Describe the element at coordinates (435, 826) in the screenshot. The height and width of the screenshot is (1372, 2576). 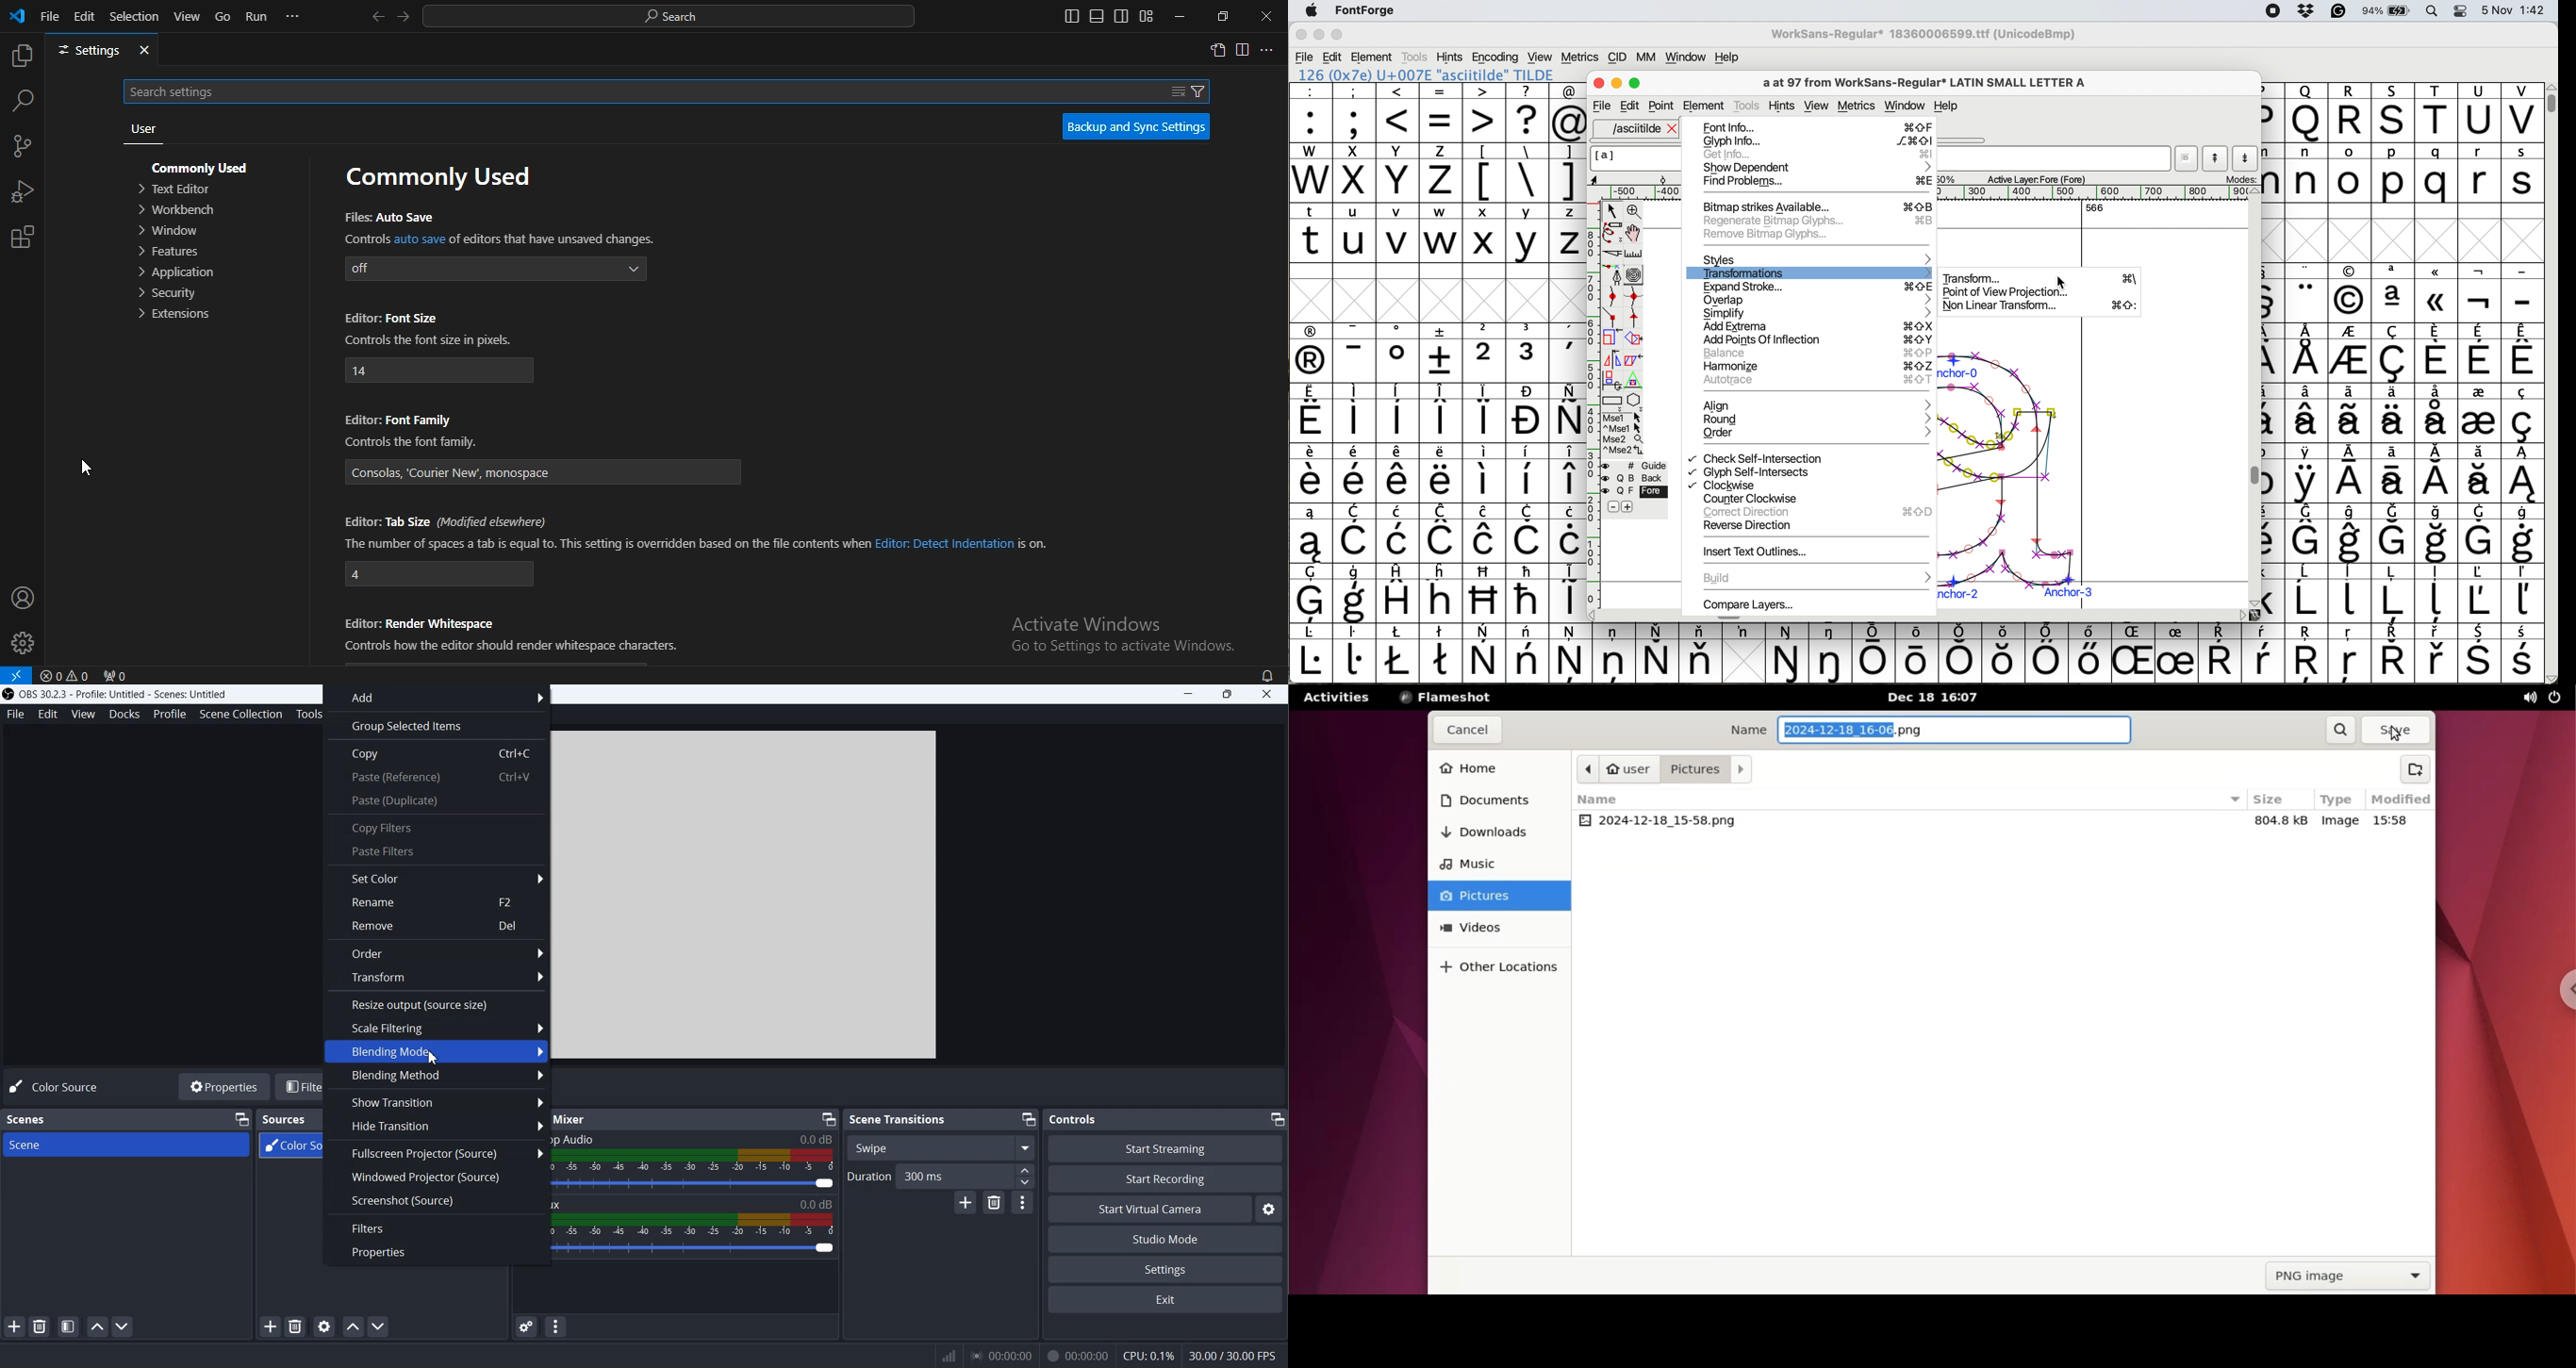
I see `Copy Filters` at that location.